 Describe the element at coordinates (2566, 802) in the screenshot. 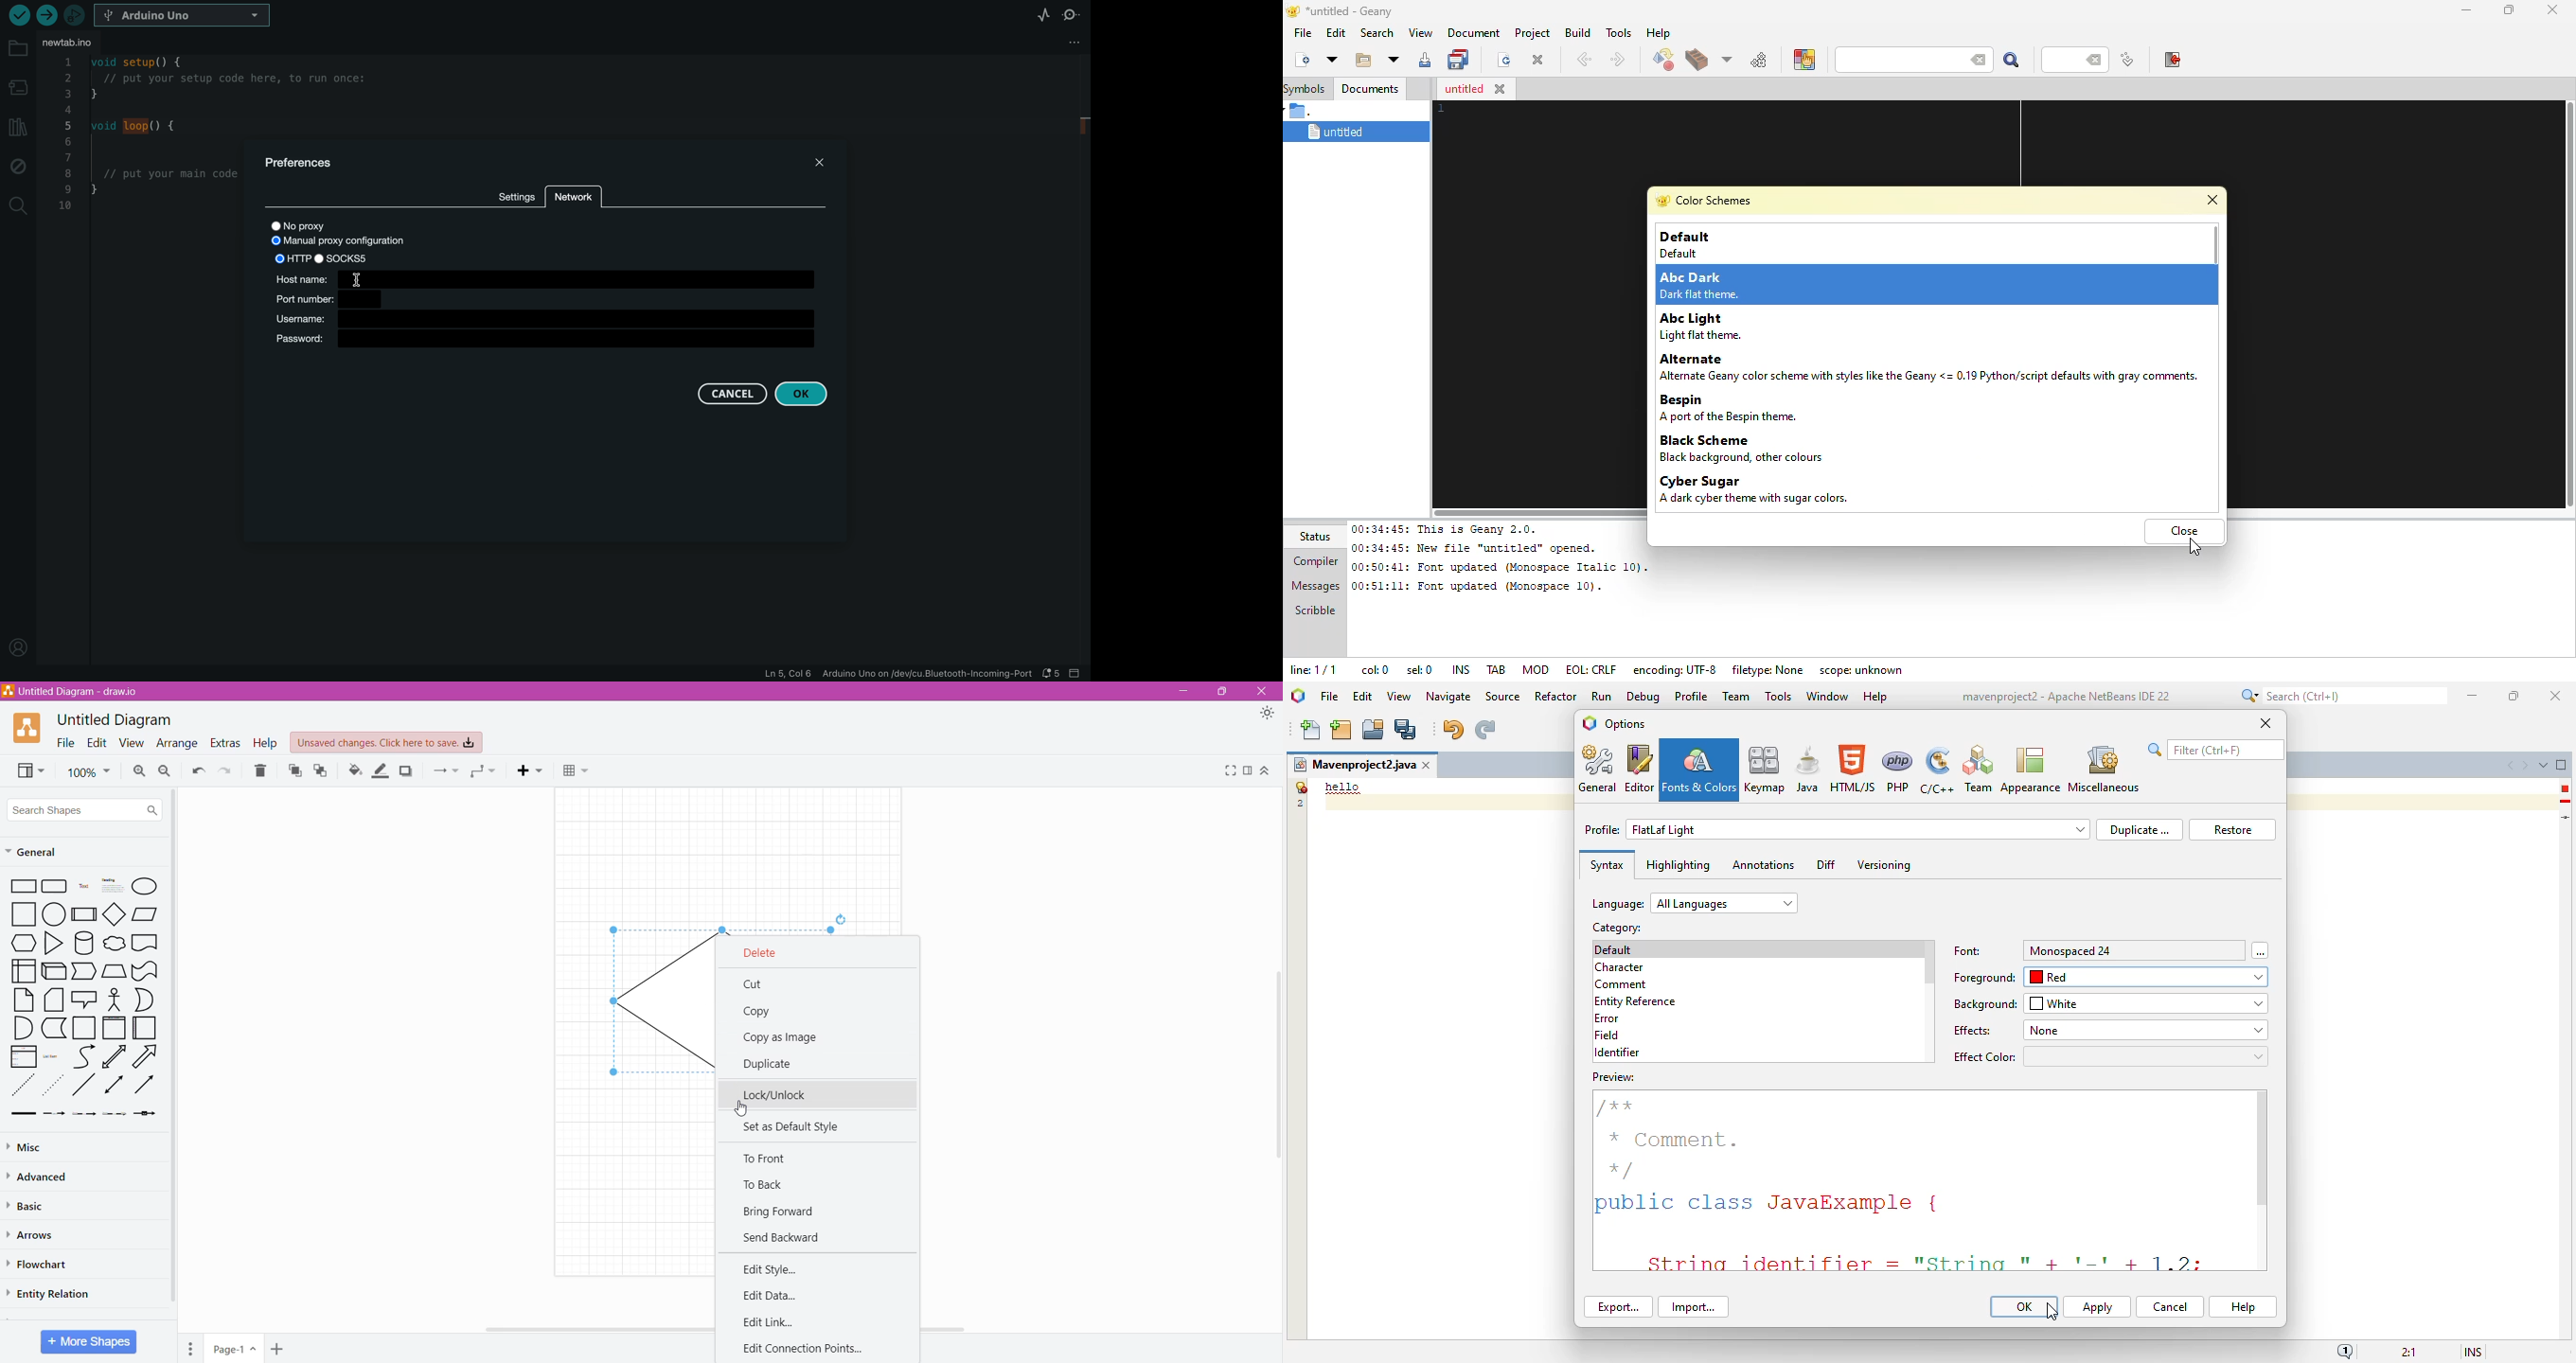

I see `hint` at that location.